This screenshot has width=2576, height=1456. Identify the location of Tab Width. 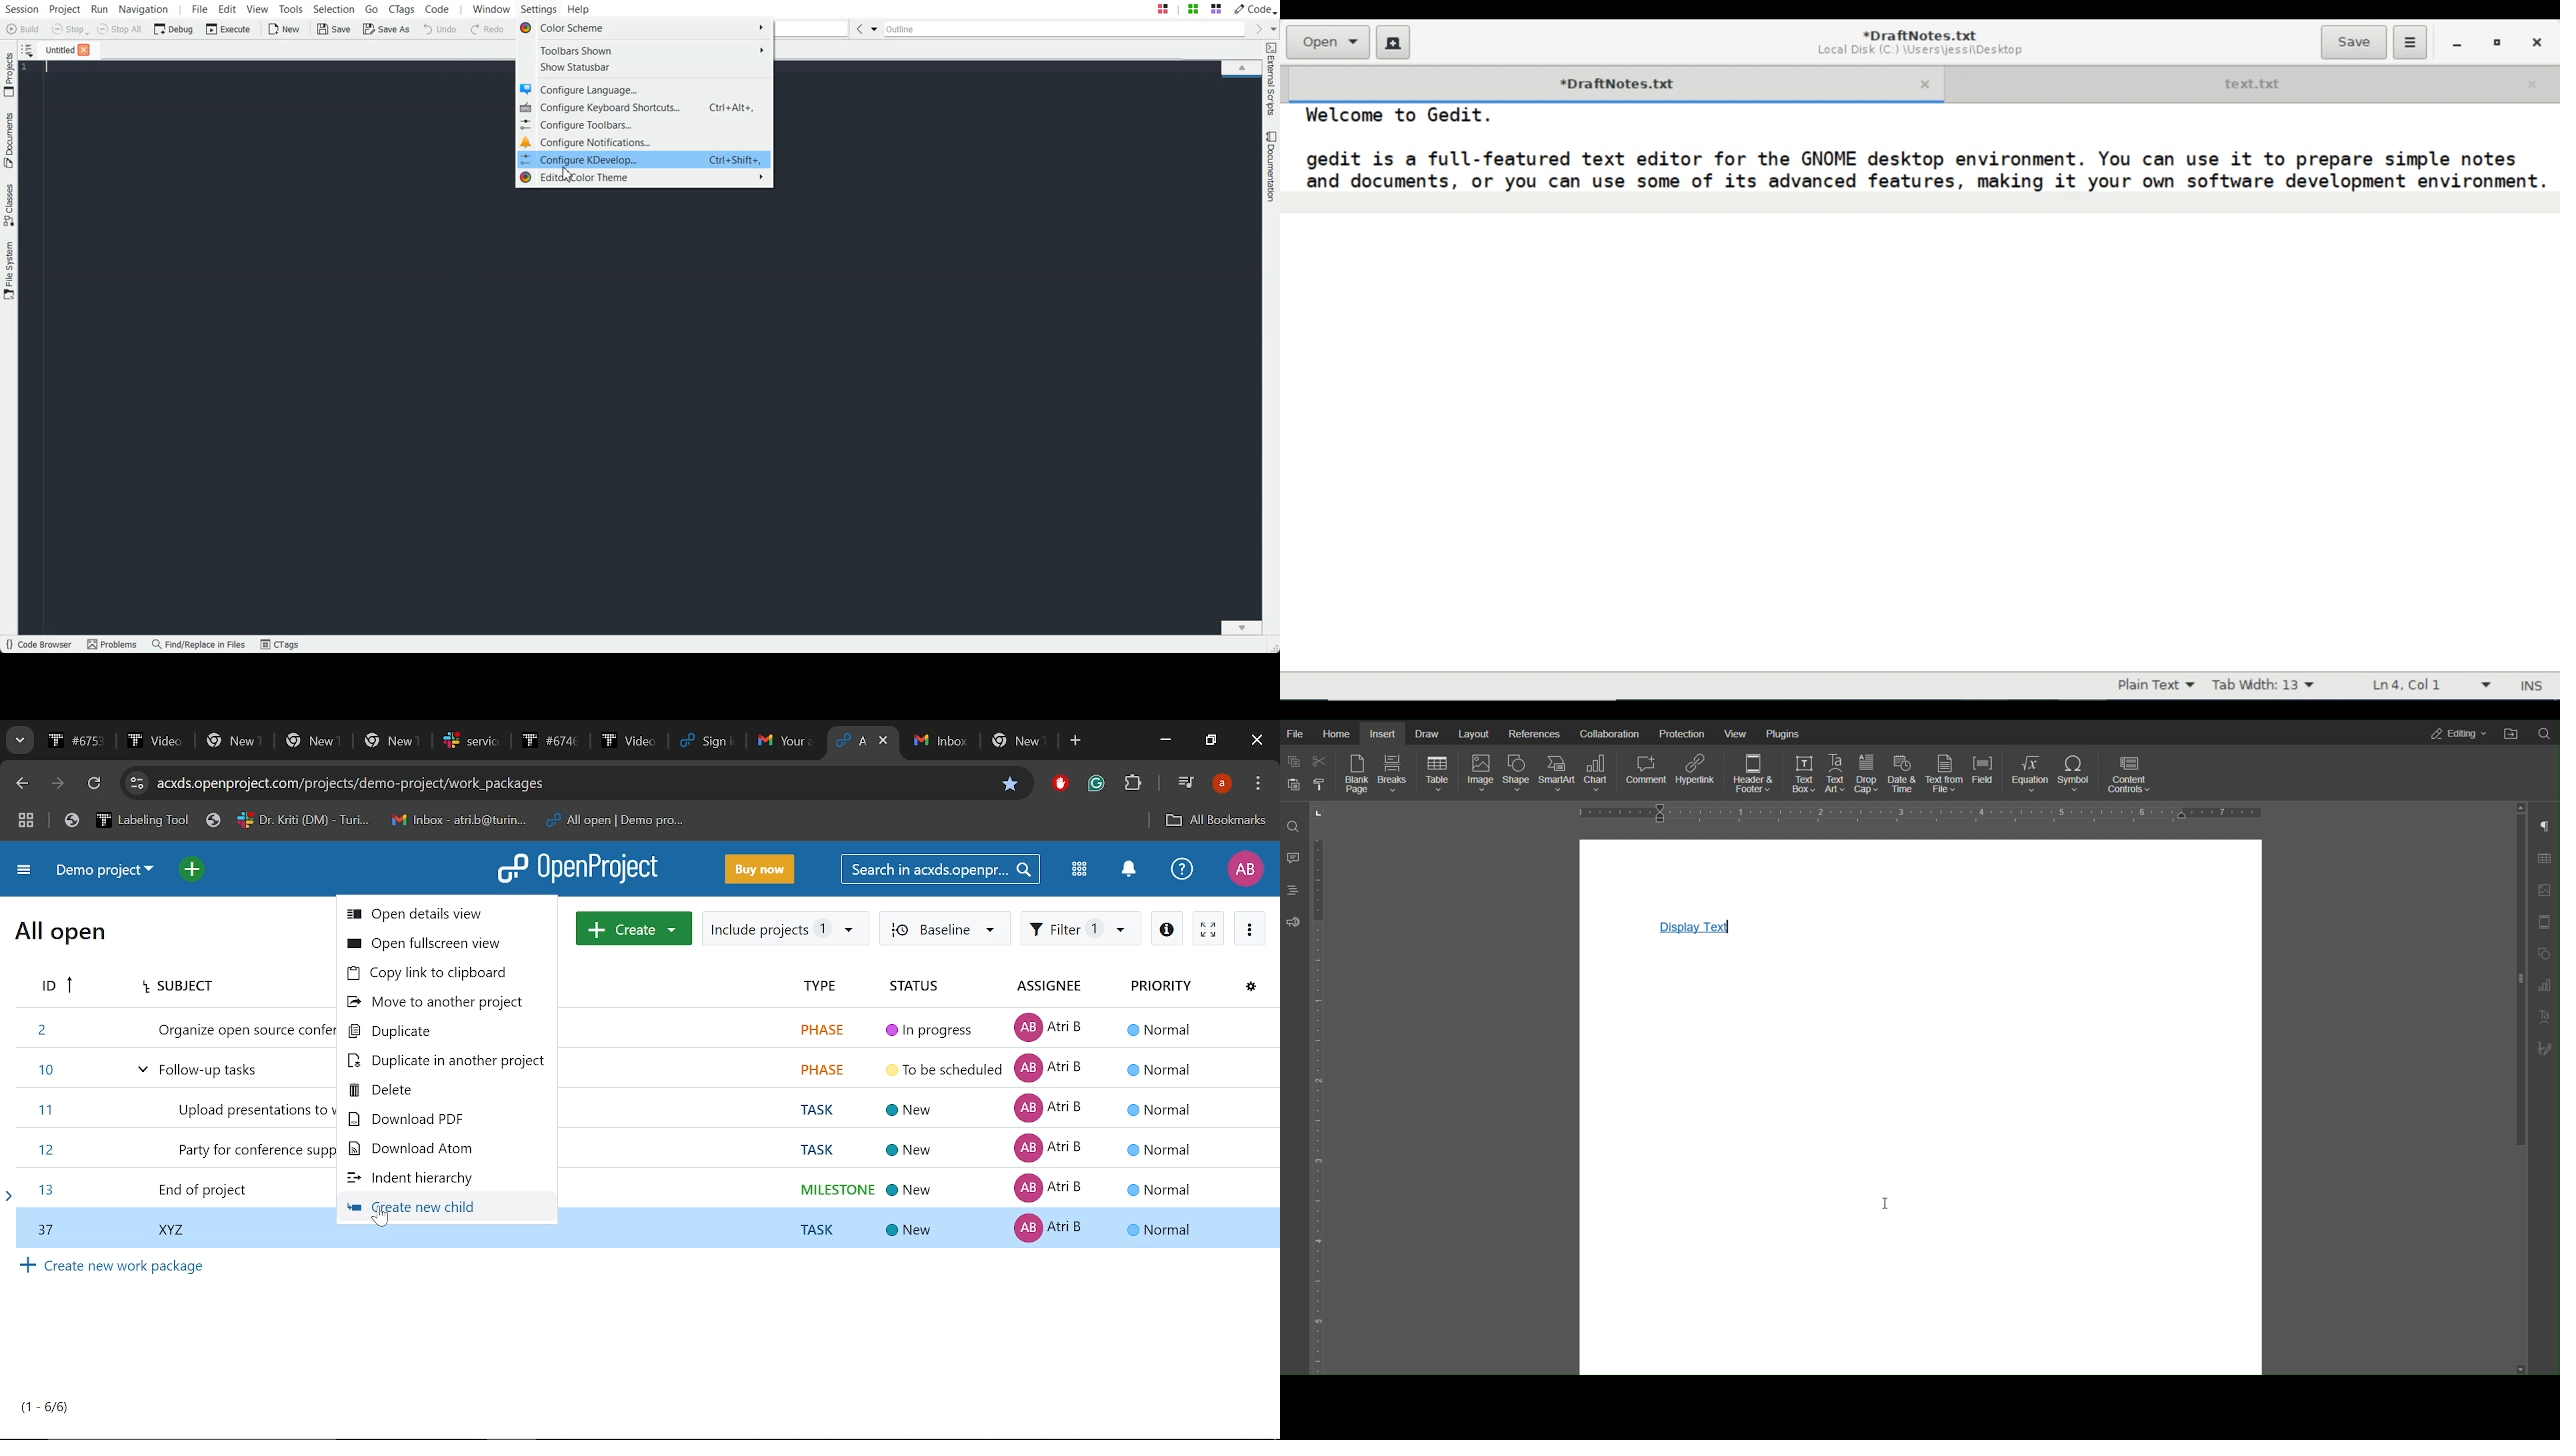
(2263, 685).